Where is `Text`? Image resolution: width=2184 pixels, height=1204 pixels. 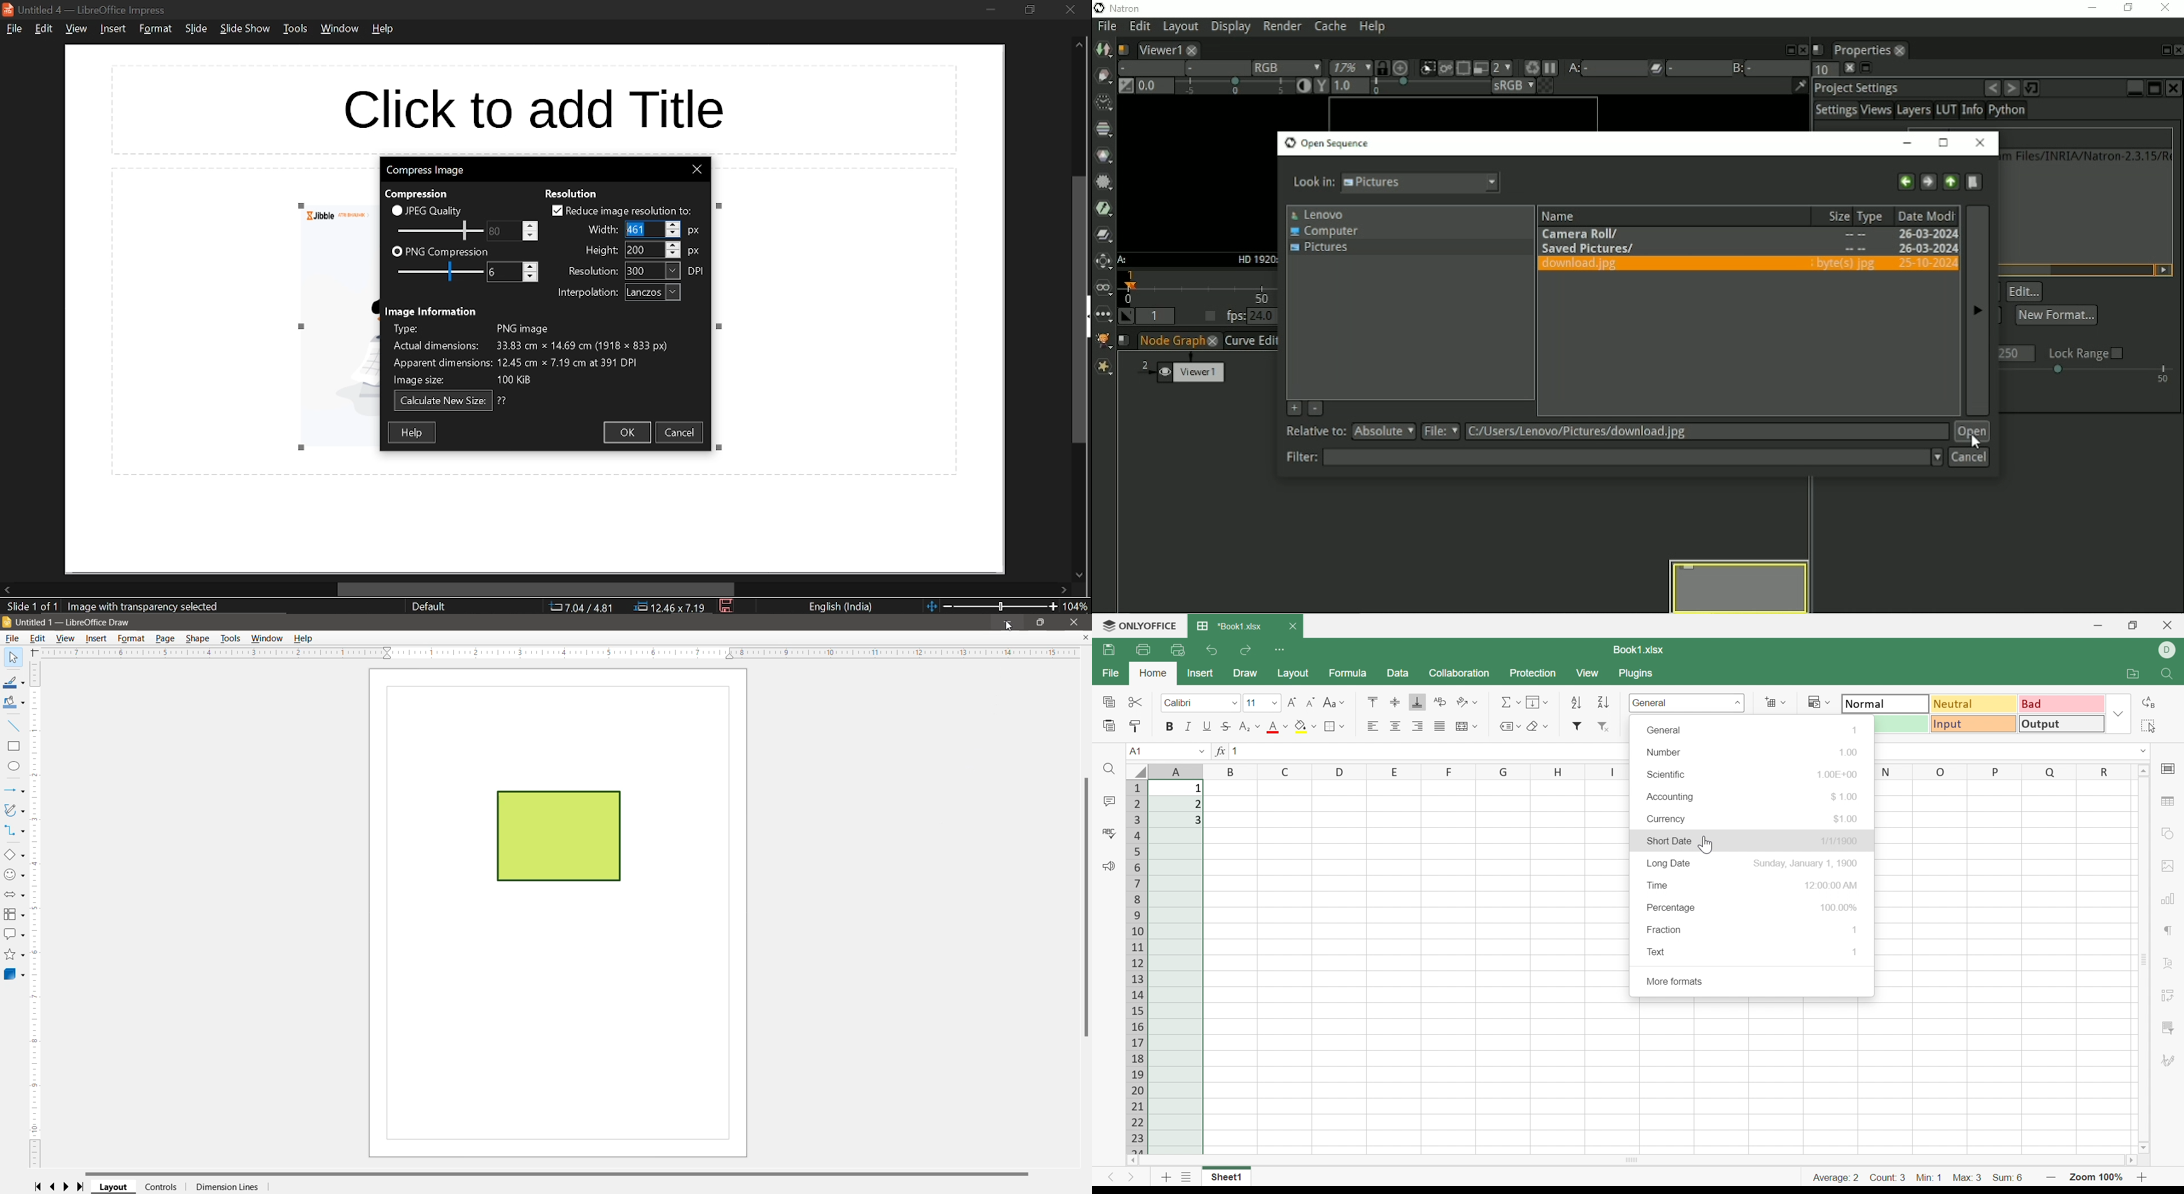
Text is located at coordinates (1658, 951).